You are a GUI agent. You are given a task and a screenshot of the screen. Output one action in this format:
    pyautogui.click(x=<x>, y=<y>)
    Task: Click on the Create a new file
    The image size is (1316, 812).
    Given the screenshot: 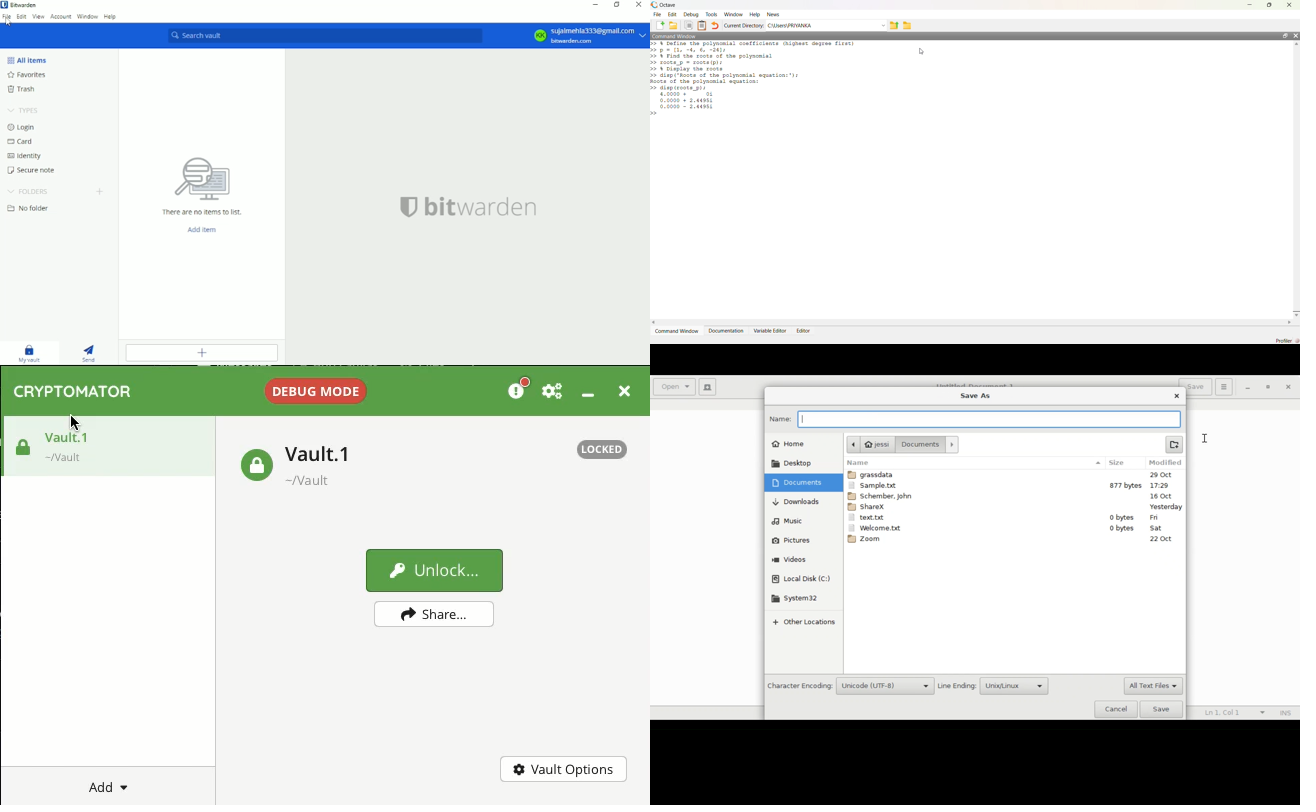 What is the action you would take?
    pyautogui.click(x=659, y=25)
    